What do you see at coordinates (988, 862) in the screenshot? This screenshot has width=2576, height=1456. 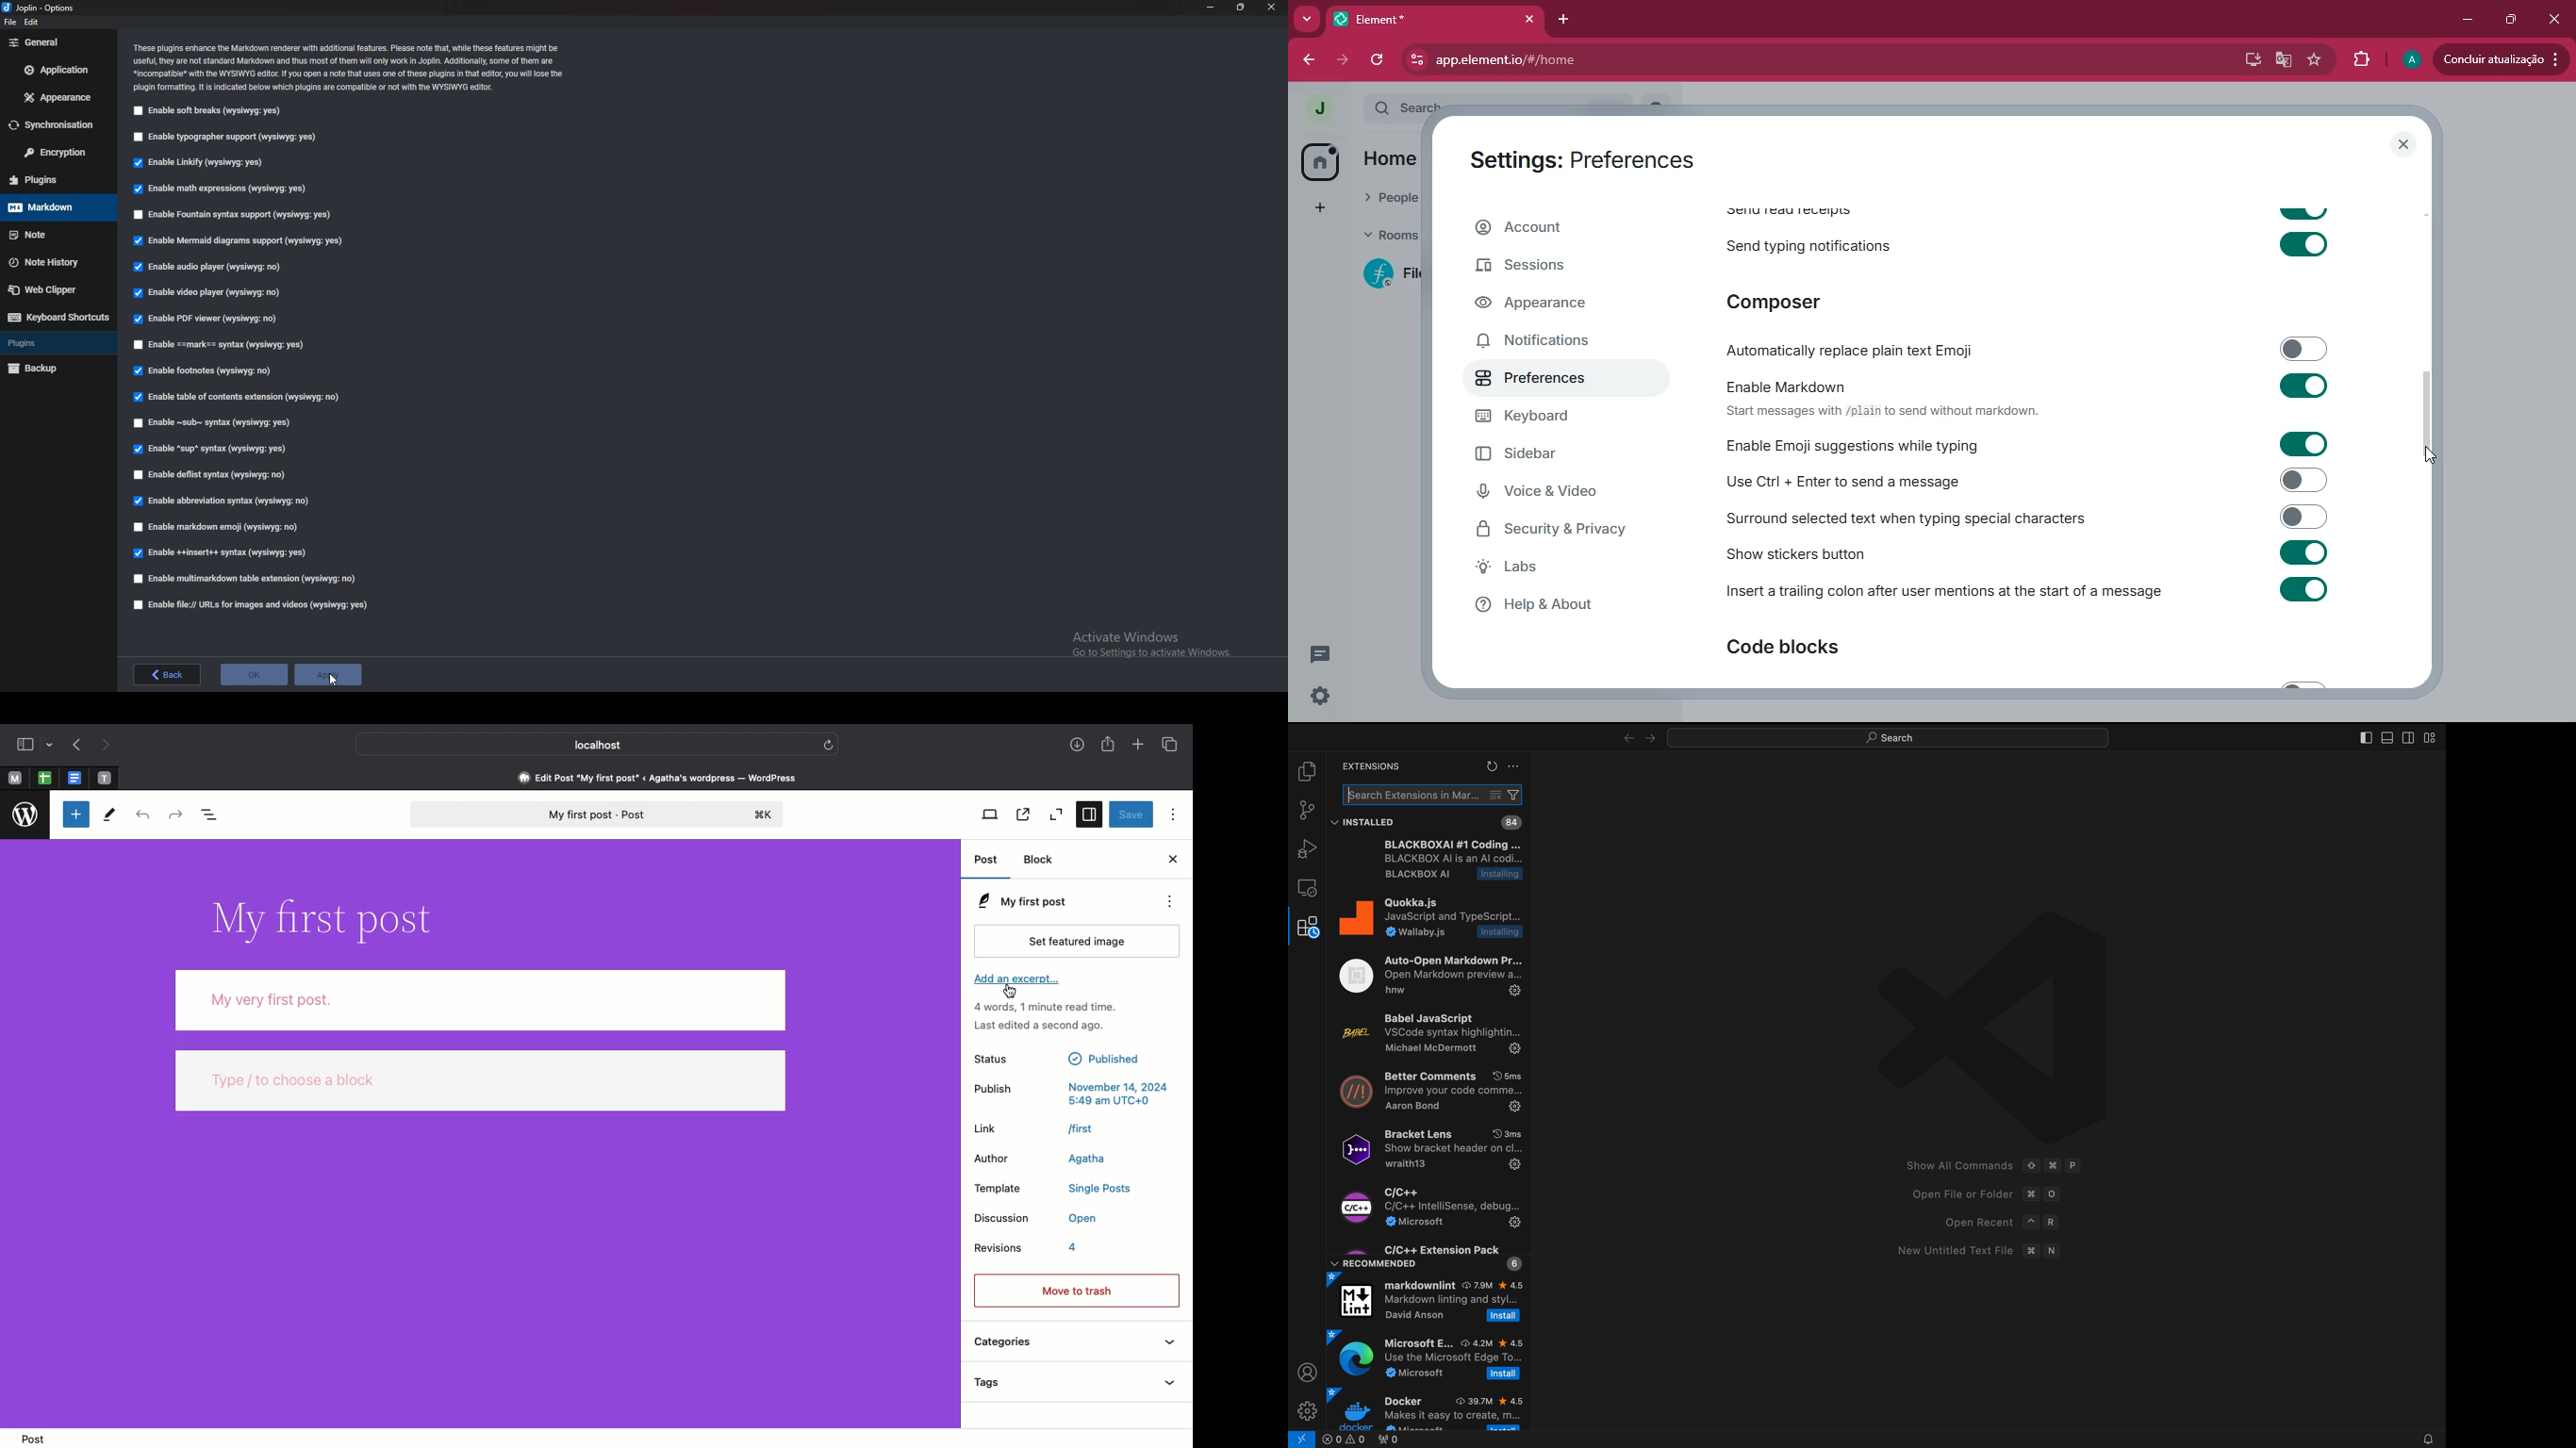 I see `Post` at bounding box center [988, 862].